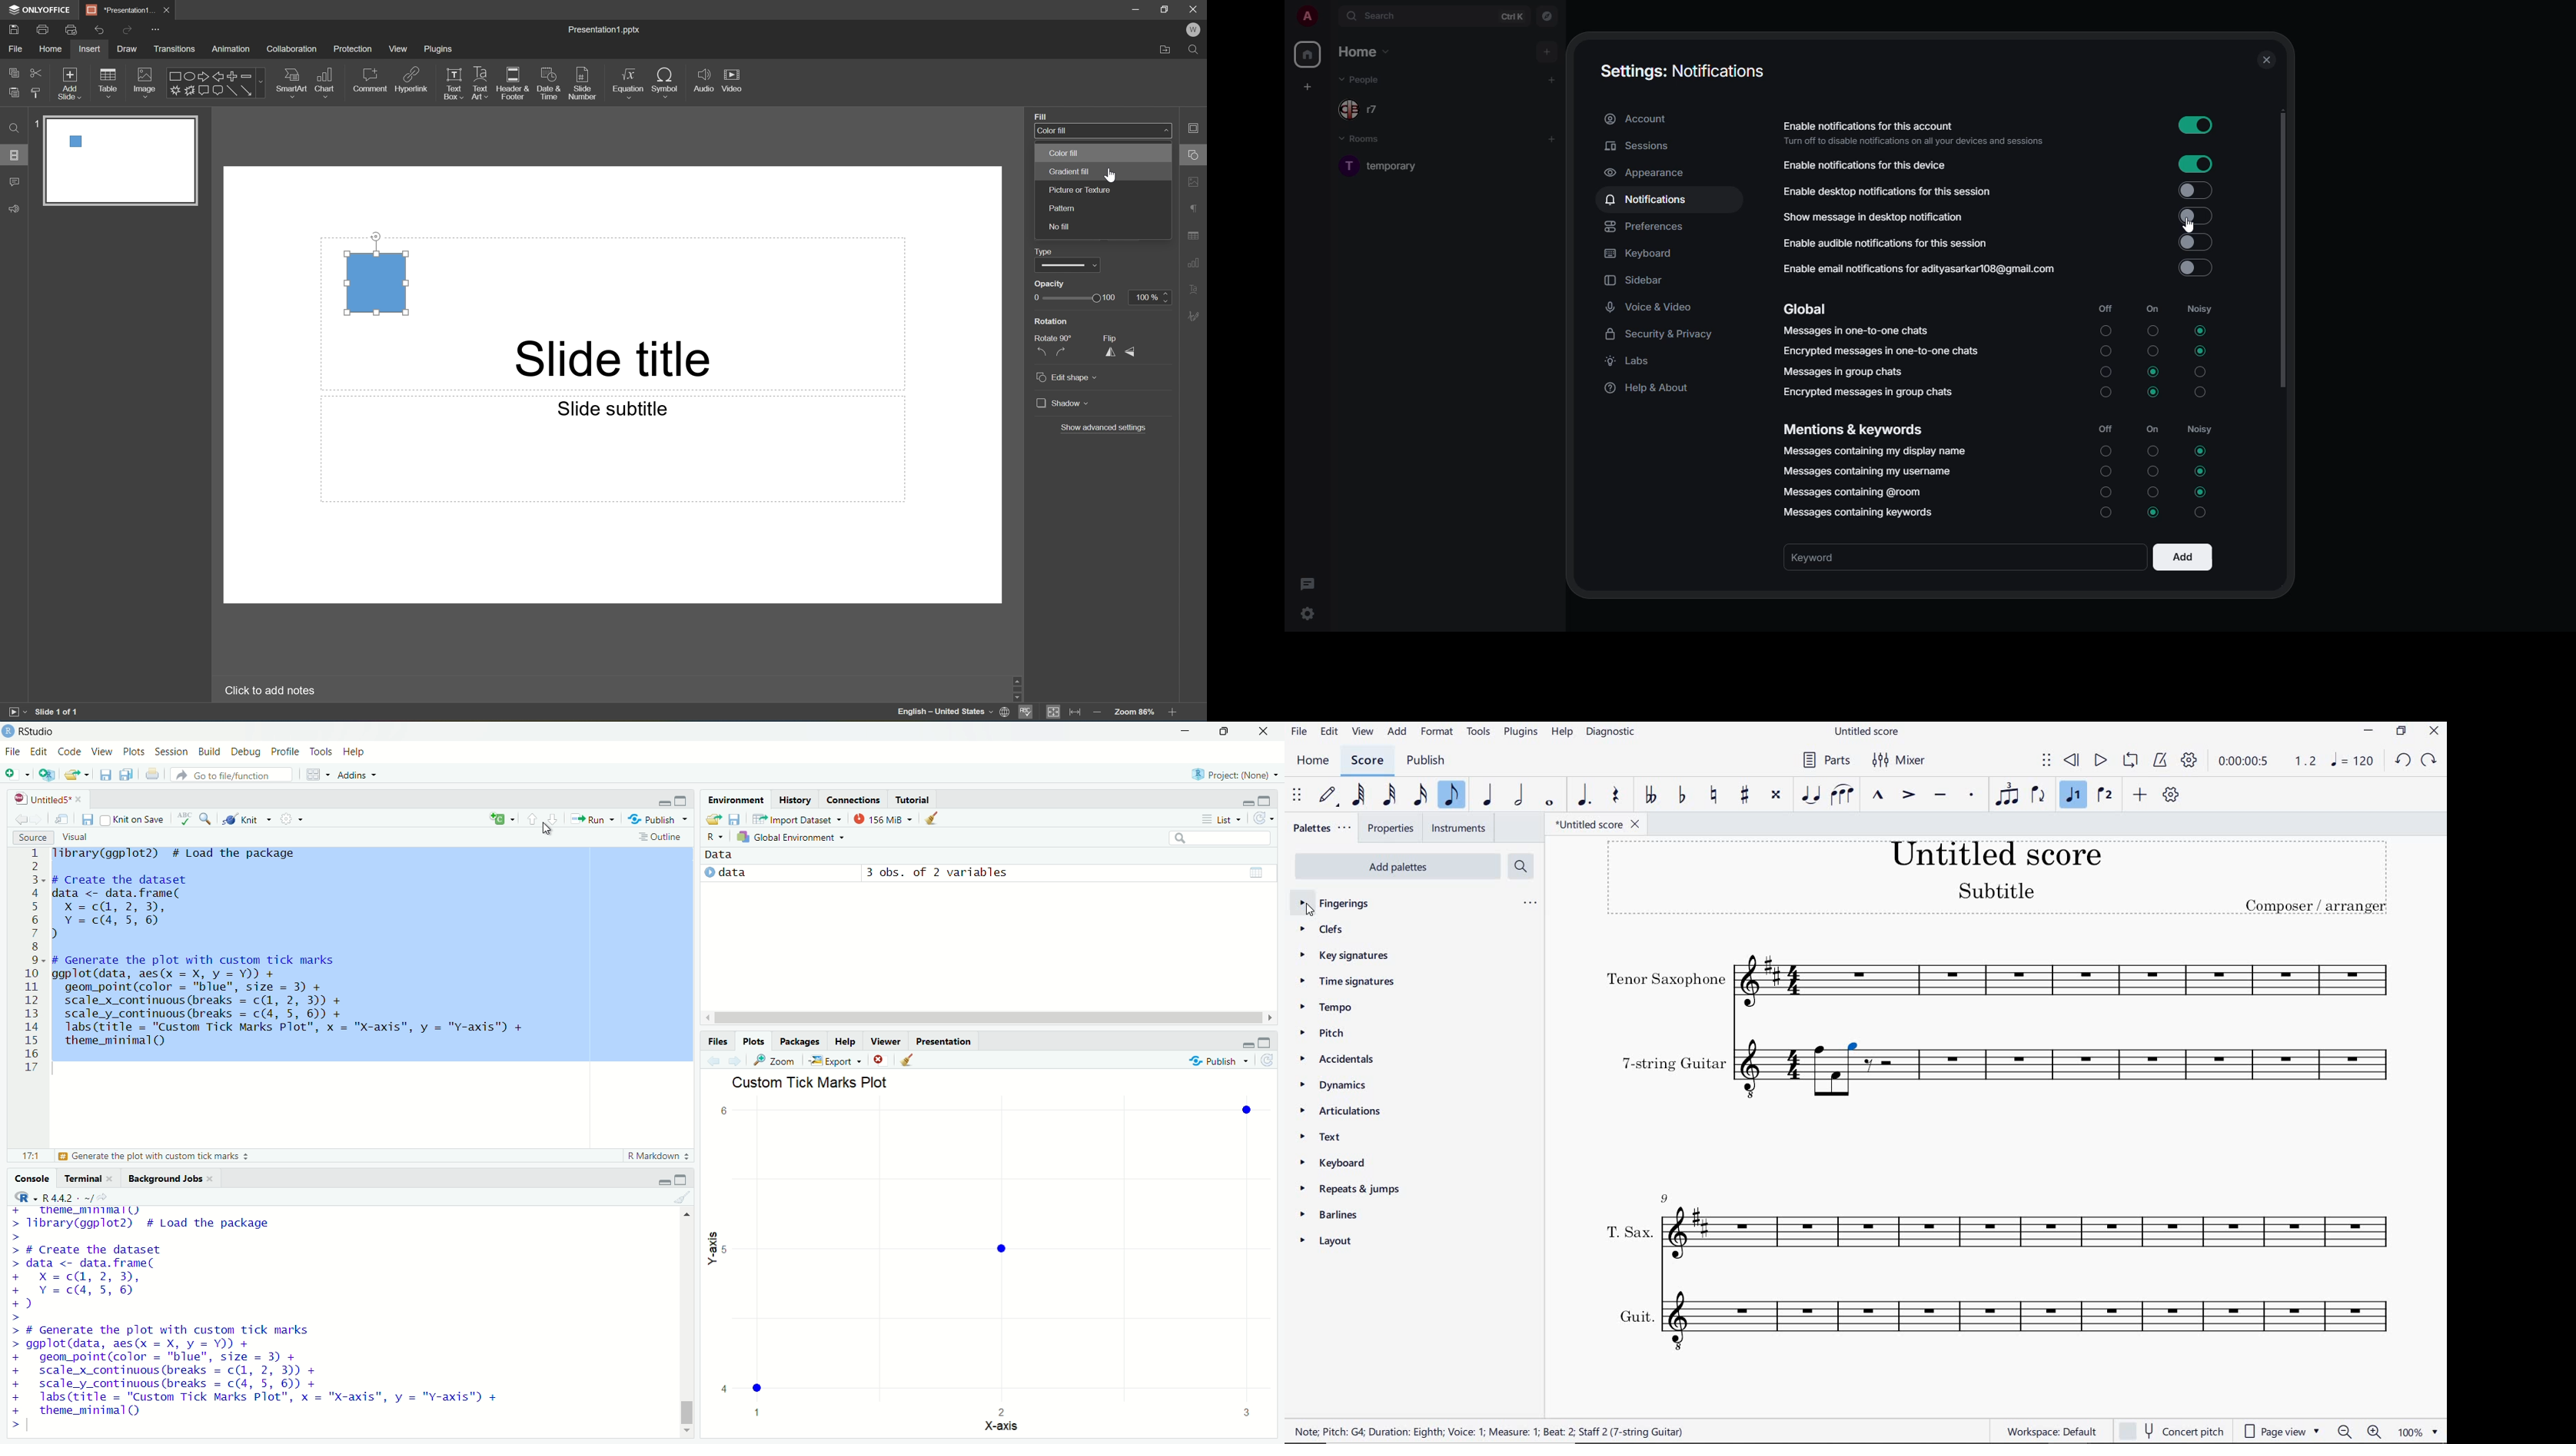  What do you see at coordinates (79, 774) in the screenshot?
I see `open an existing file` at bounding box center [79, 774].